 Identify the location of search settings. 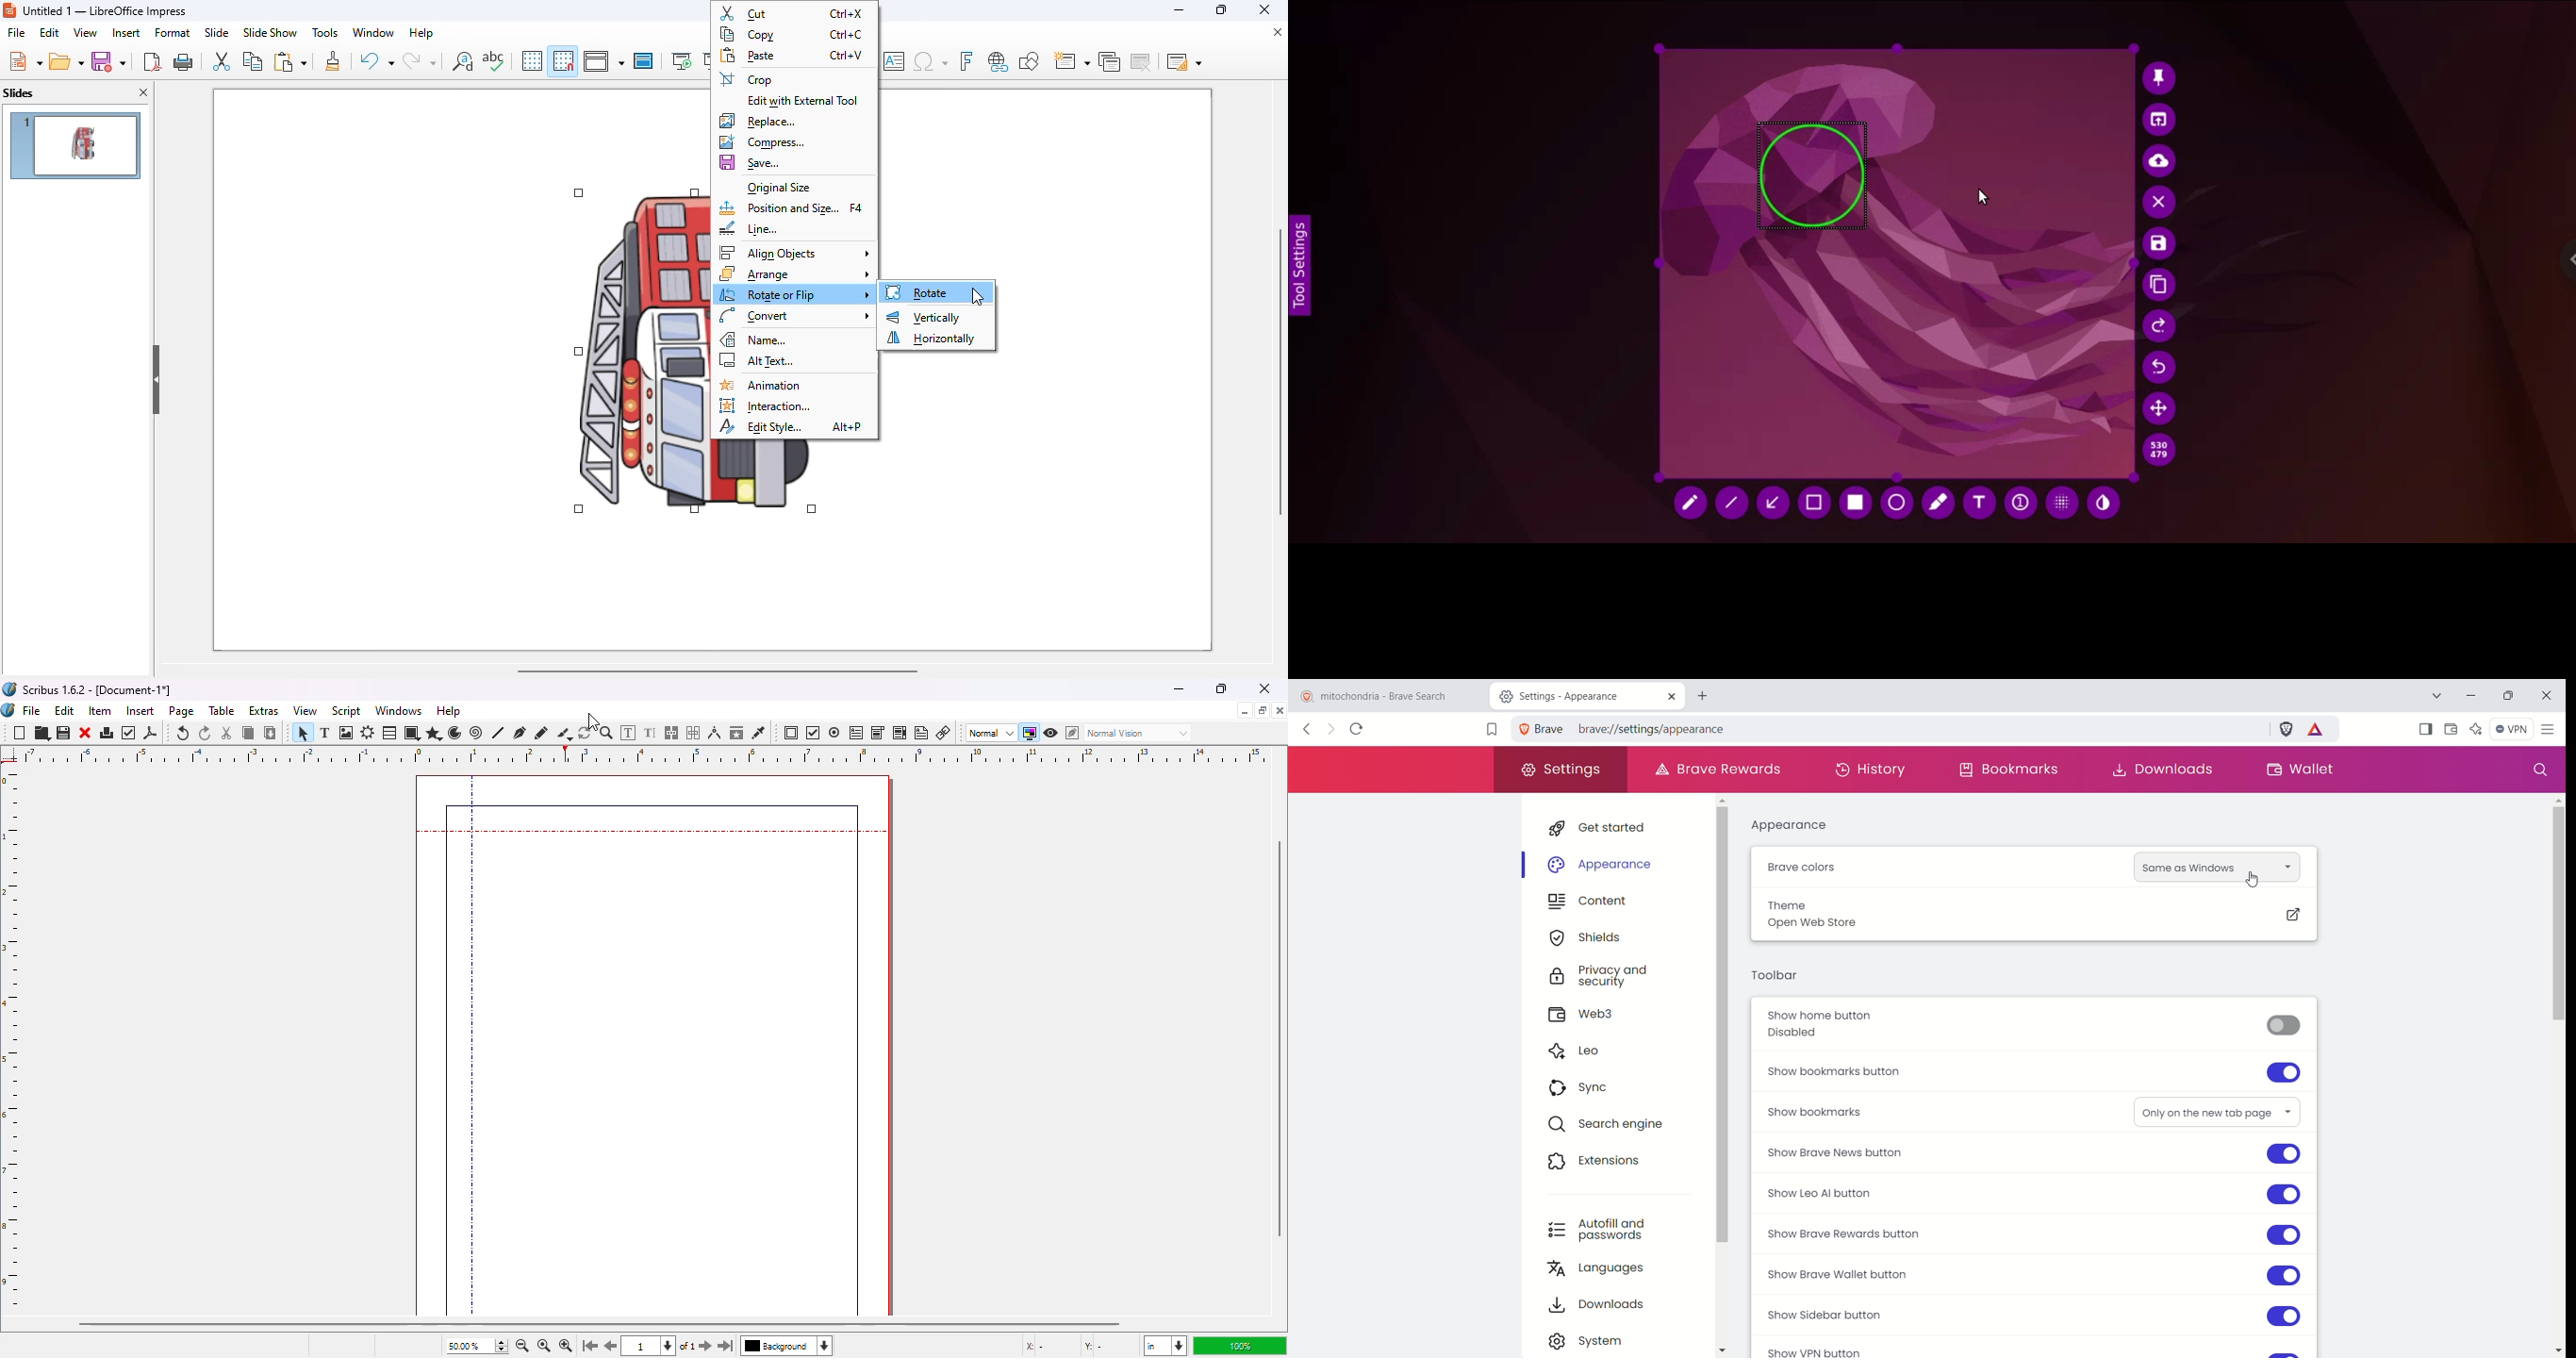
(2536, 770).